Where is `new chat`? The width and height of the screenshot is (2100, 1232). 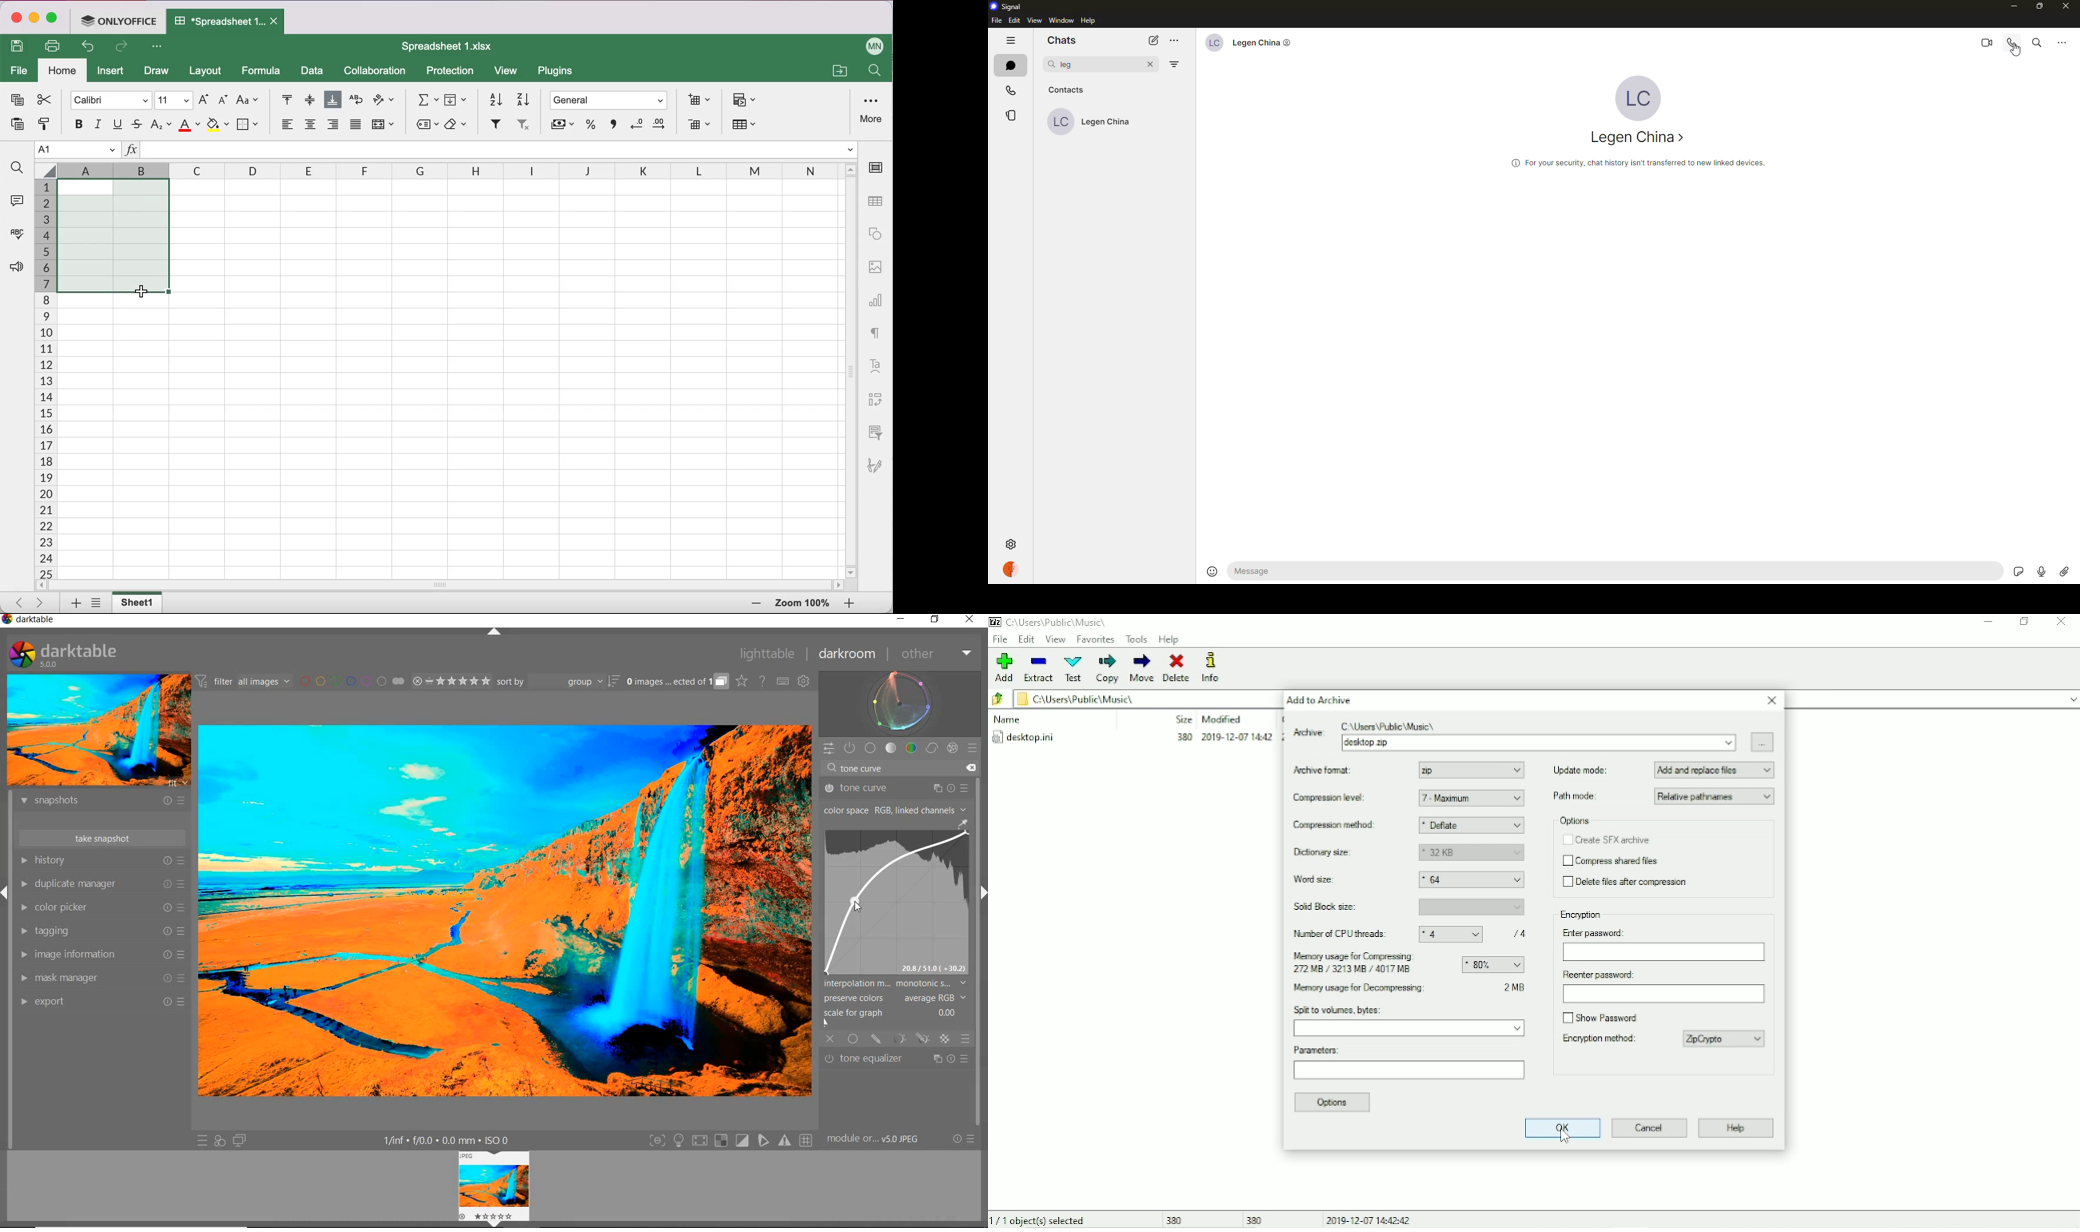
new chat is located at coordinates (1155, 40).